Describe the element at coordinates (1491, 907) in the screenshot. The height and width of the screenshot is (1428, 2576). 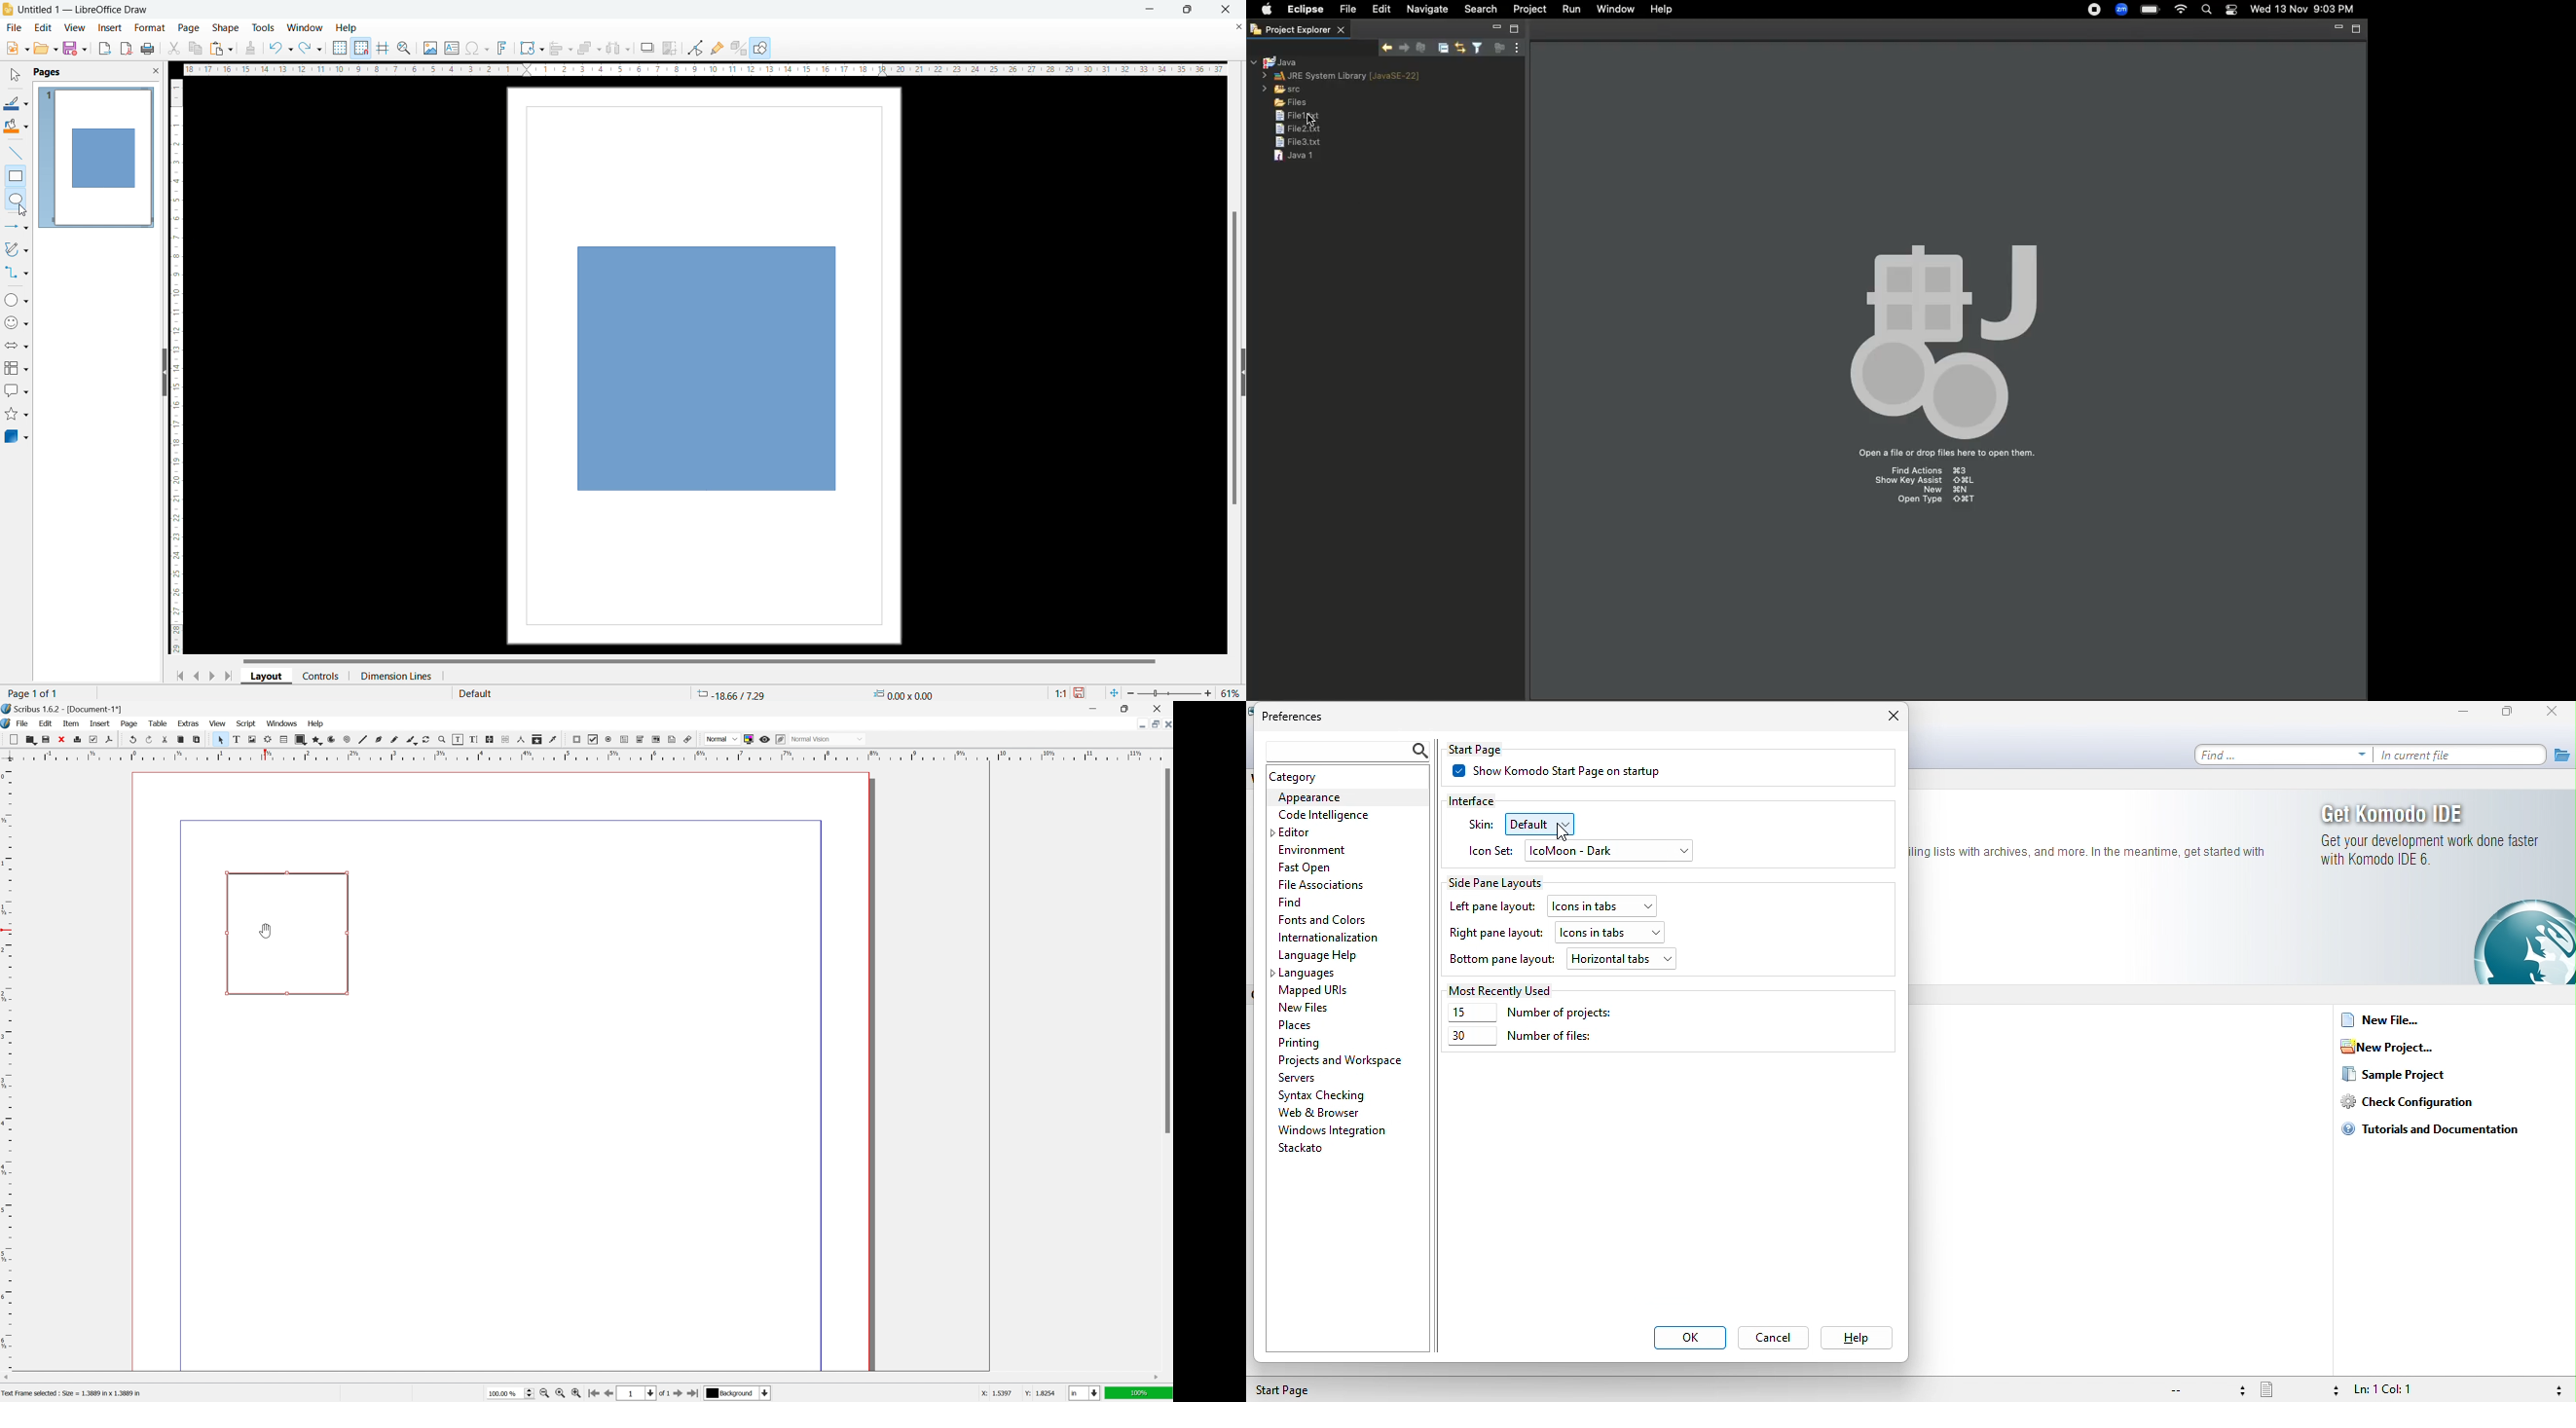
I see `left pane layout` at that location.